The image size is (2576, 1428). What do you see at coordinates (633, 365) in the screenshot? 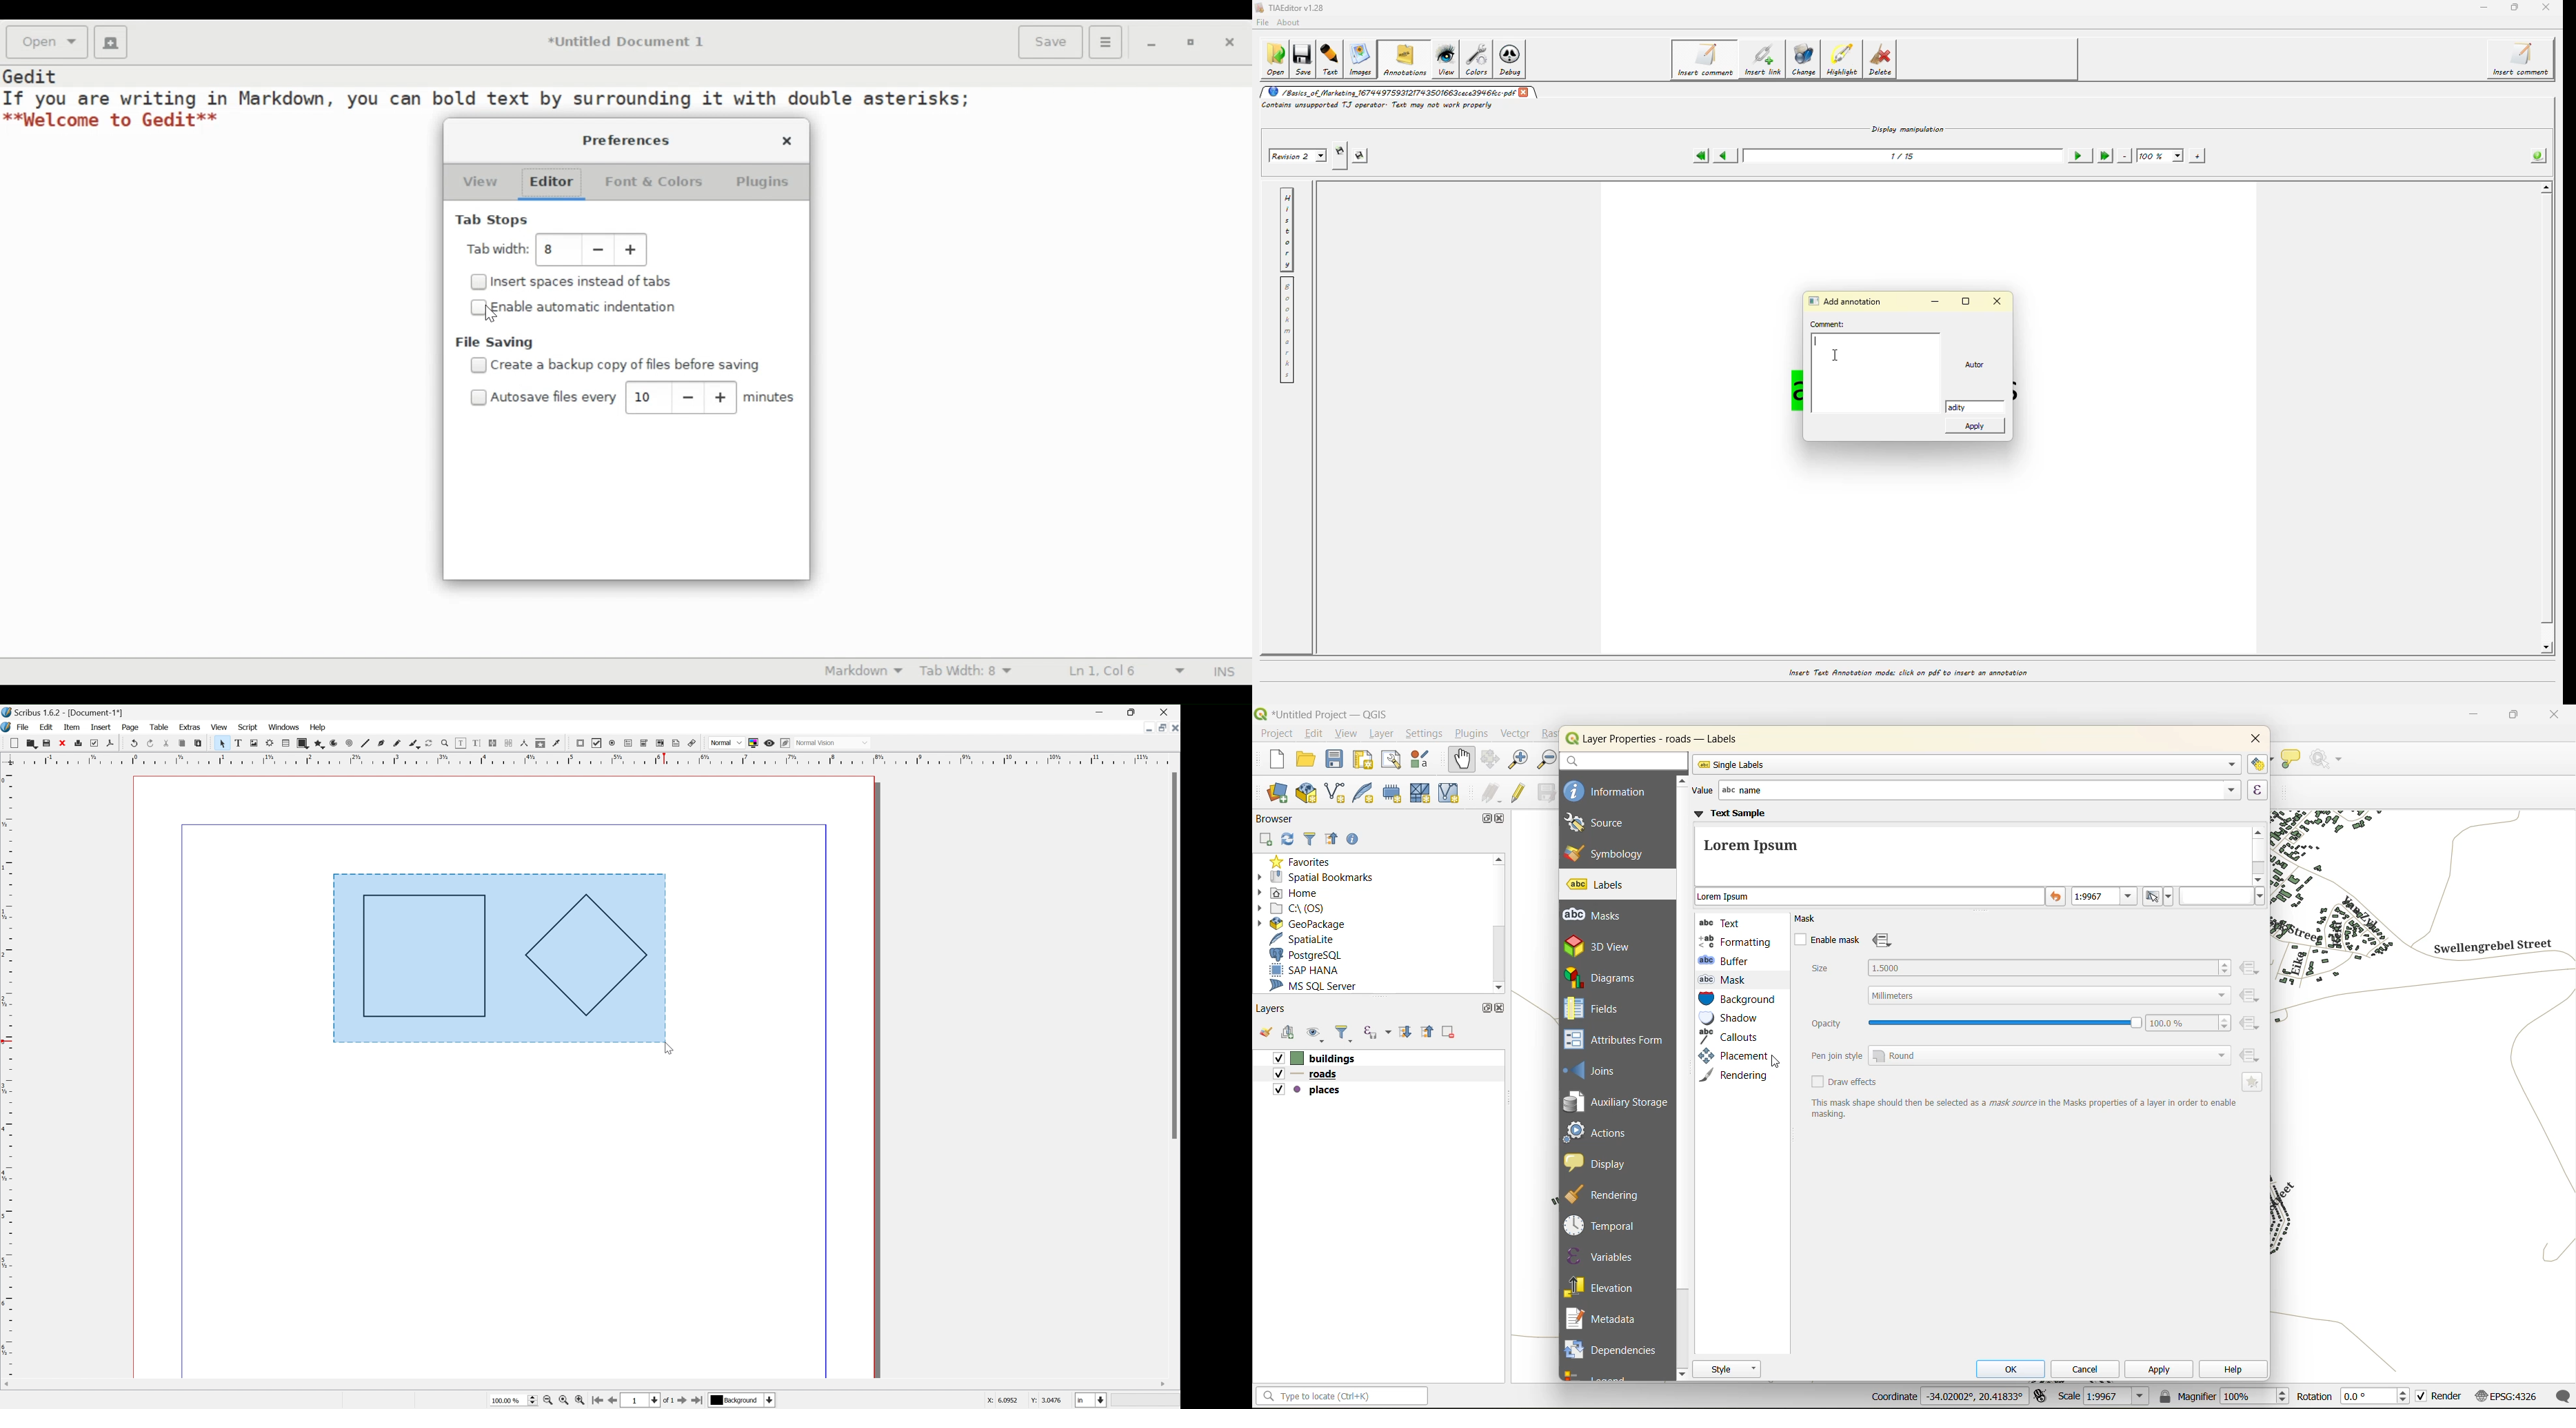
I see `create a backup copy of files before saving` at bounding box center [633, 365].